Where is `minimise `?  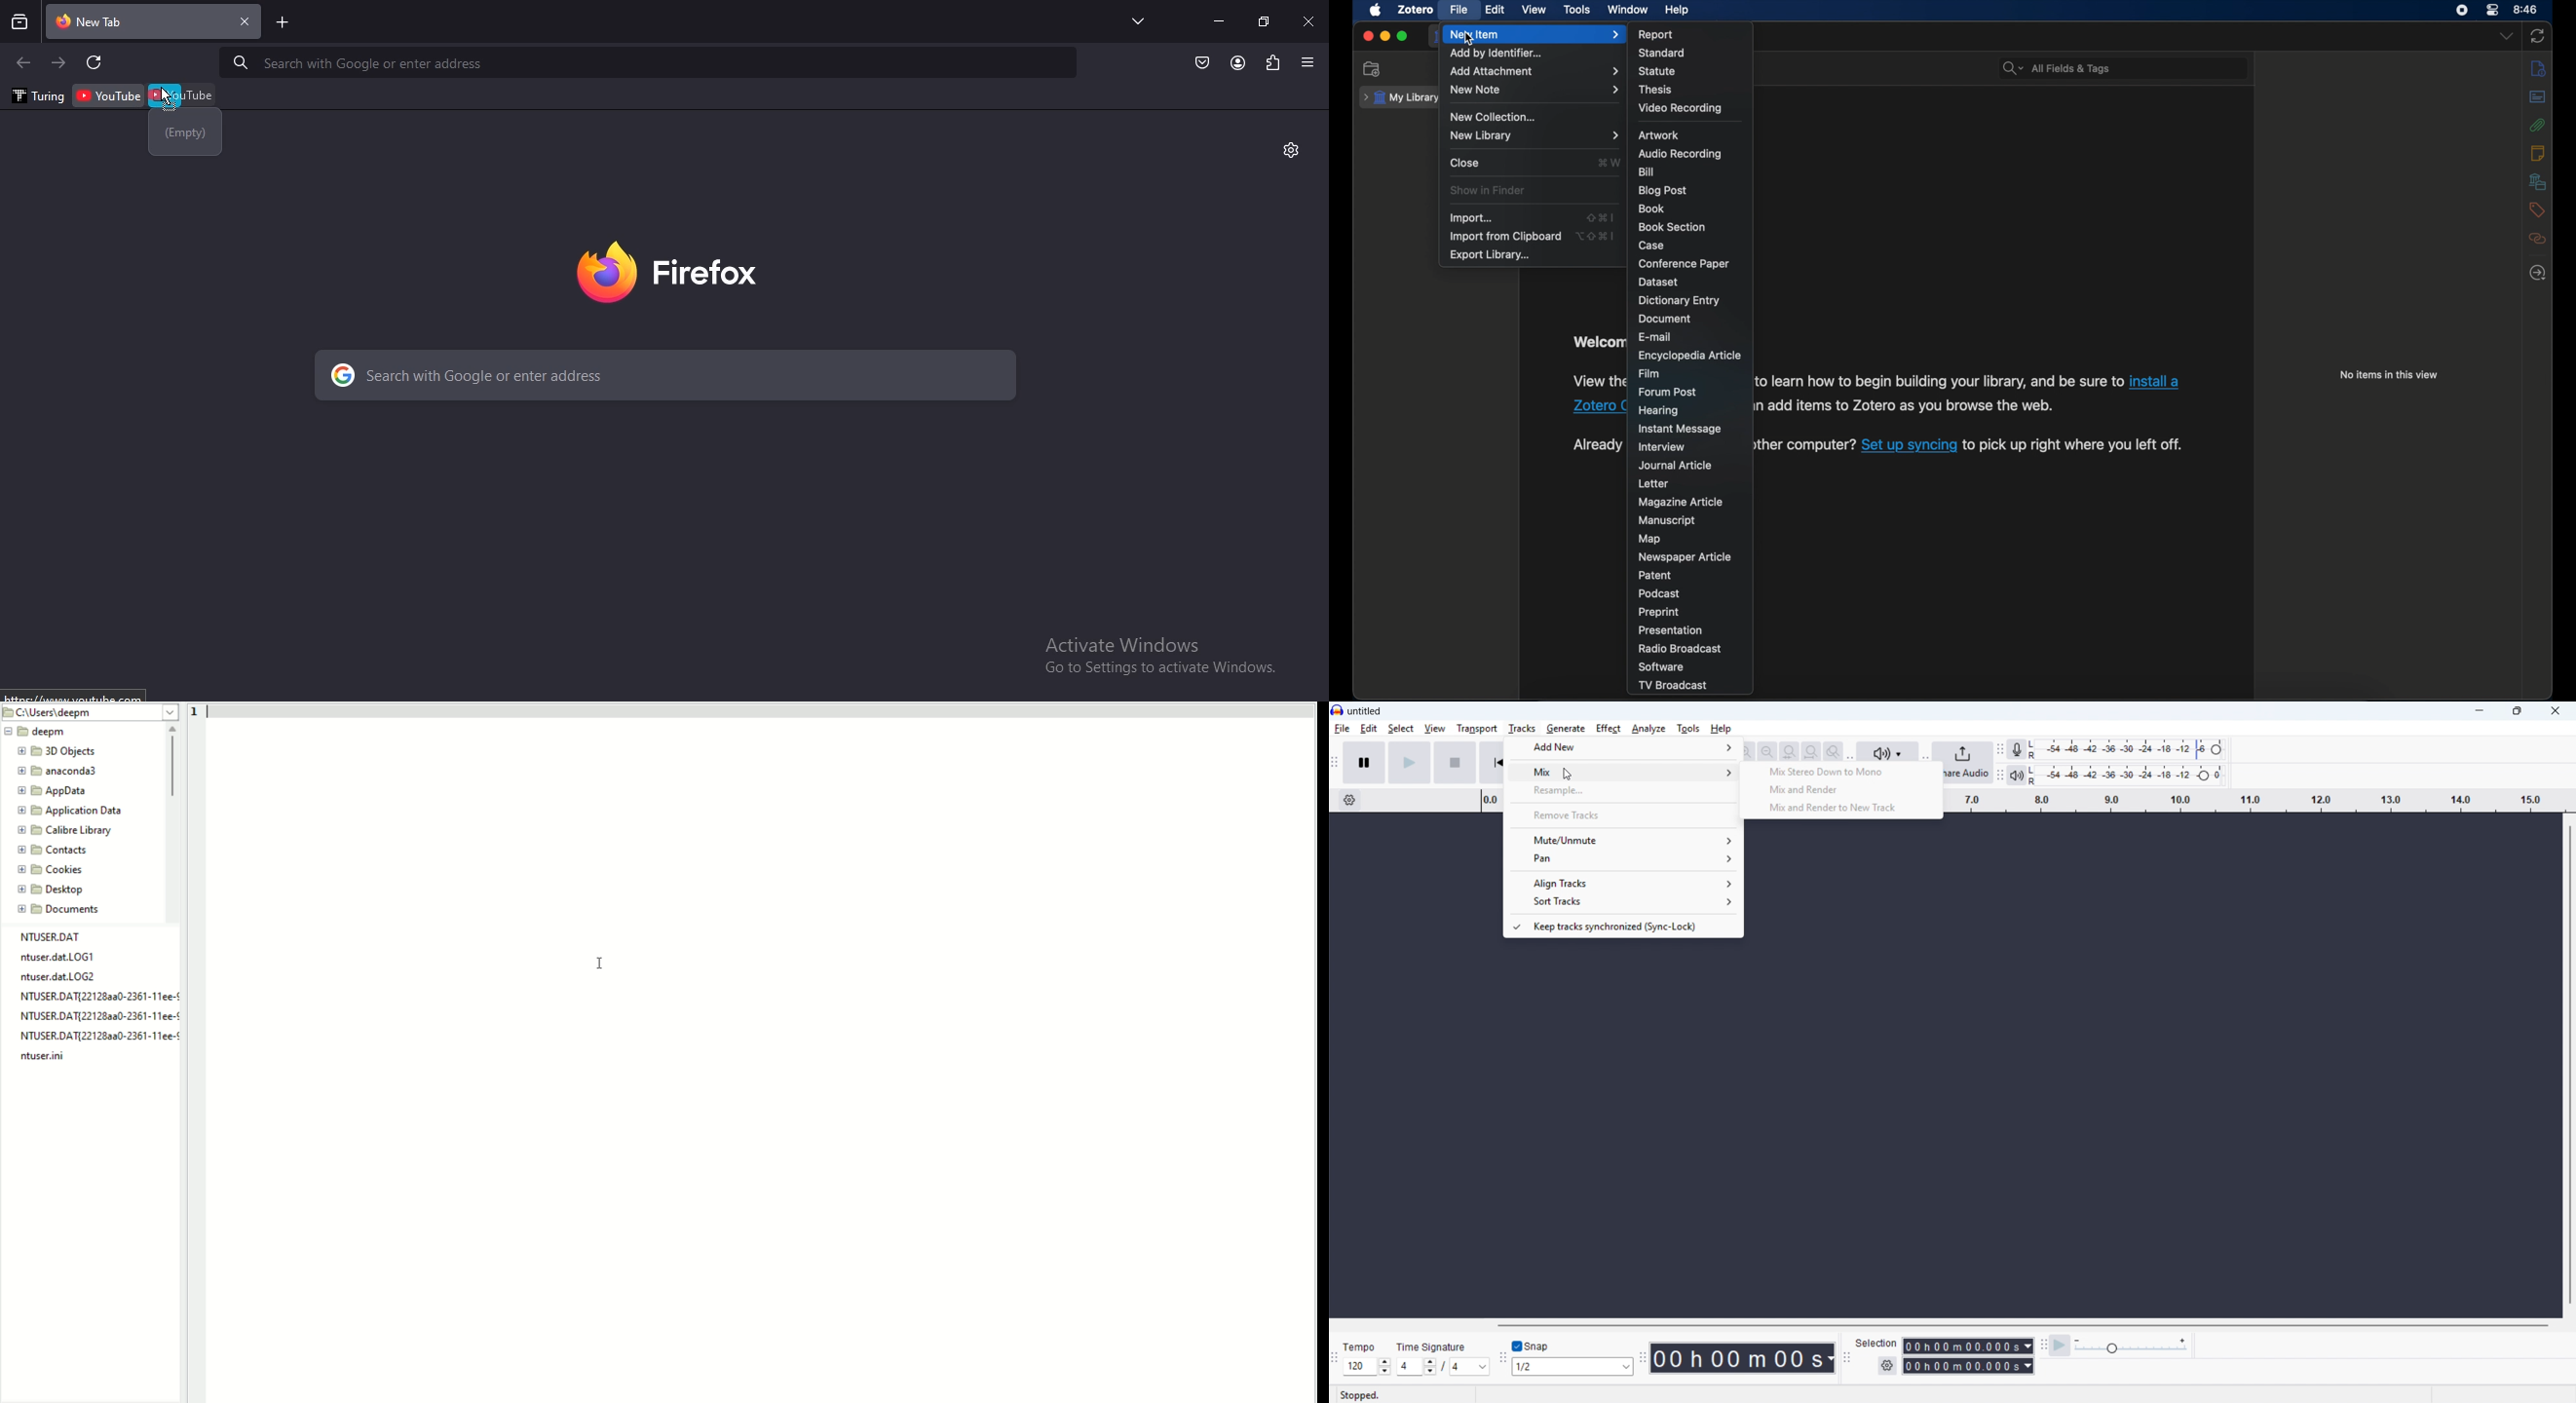
minimise  is located at coordinates (2477, 711).